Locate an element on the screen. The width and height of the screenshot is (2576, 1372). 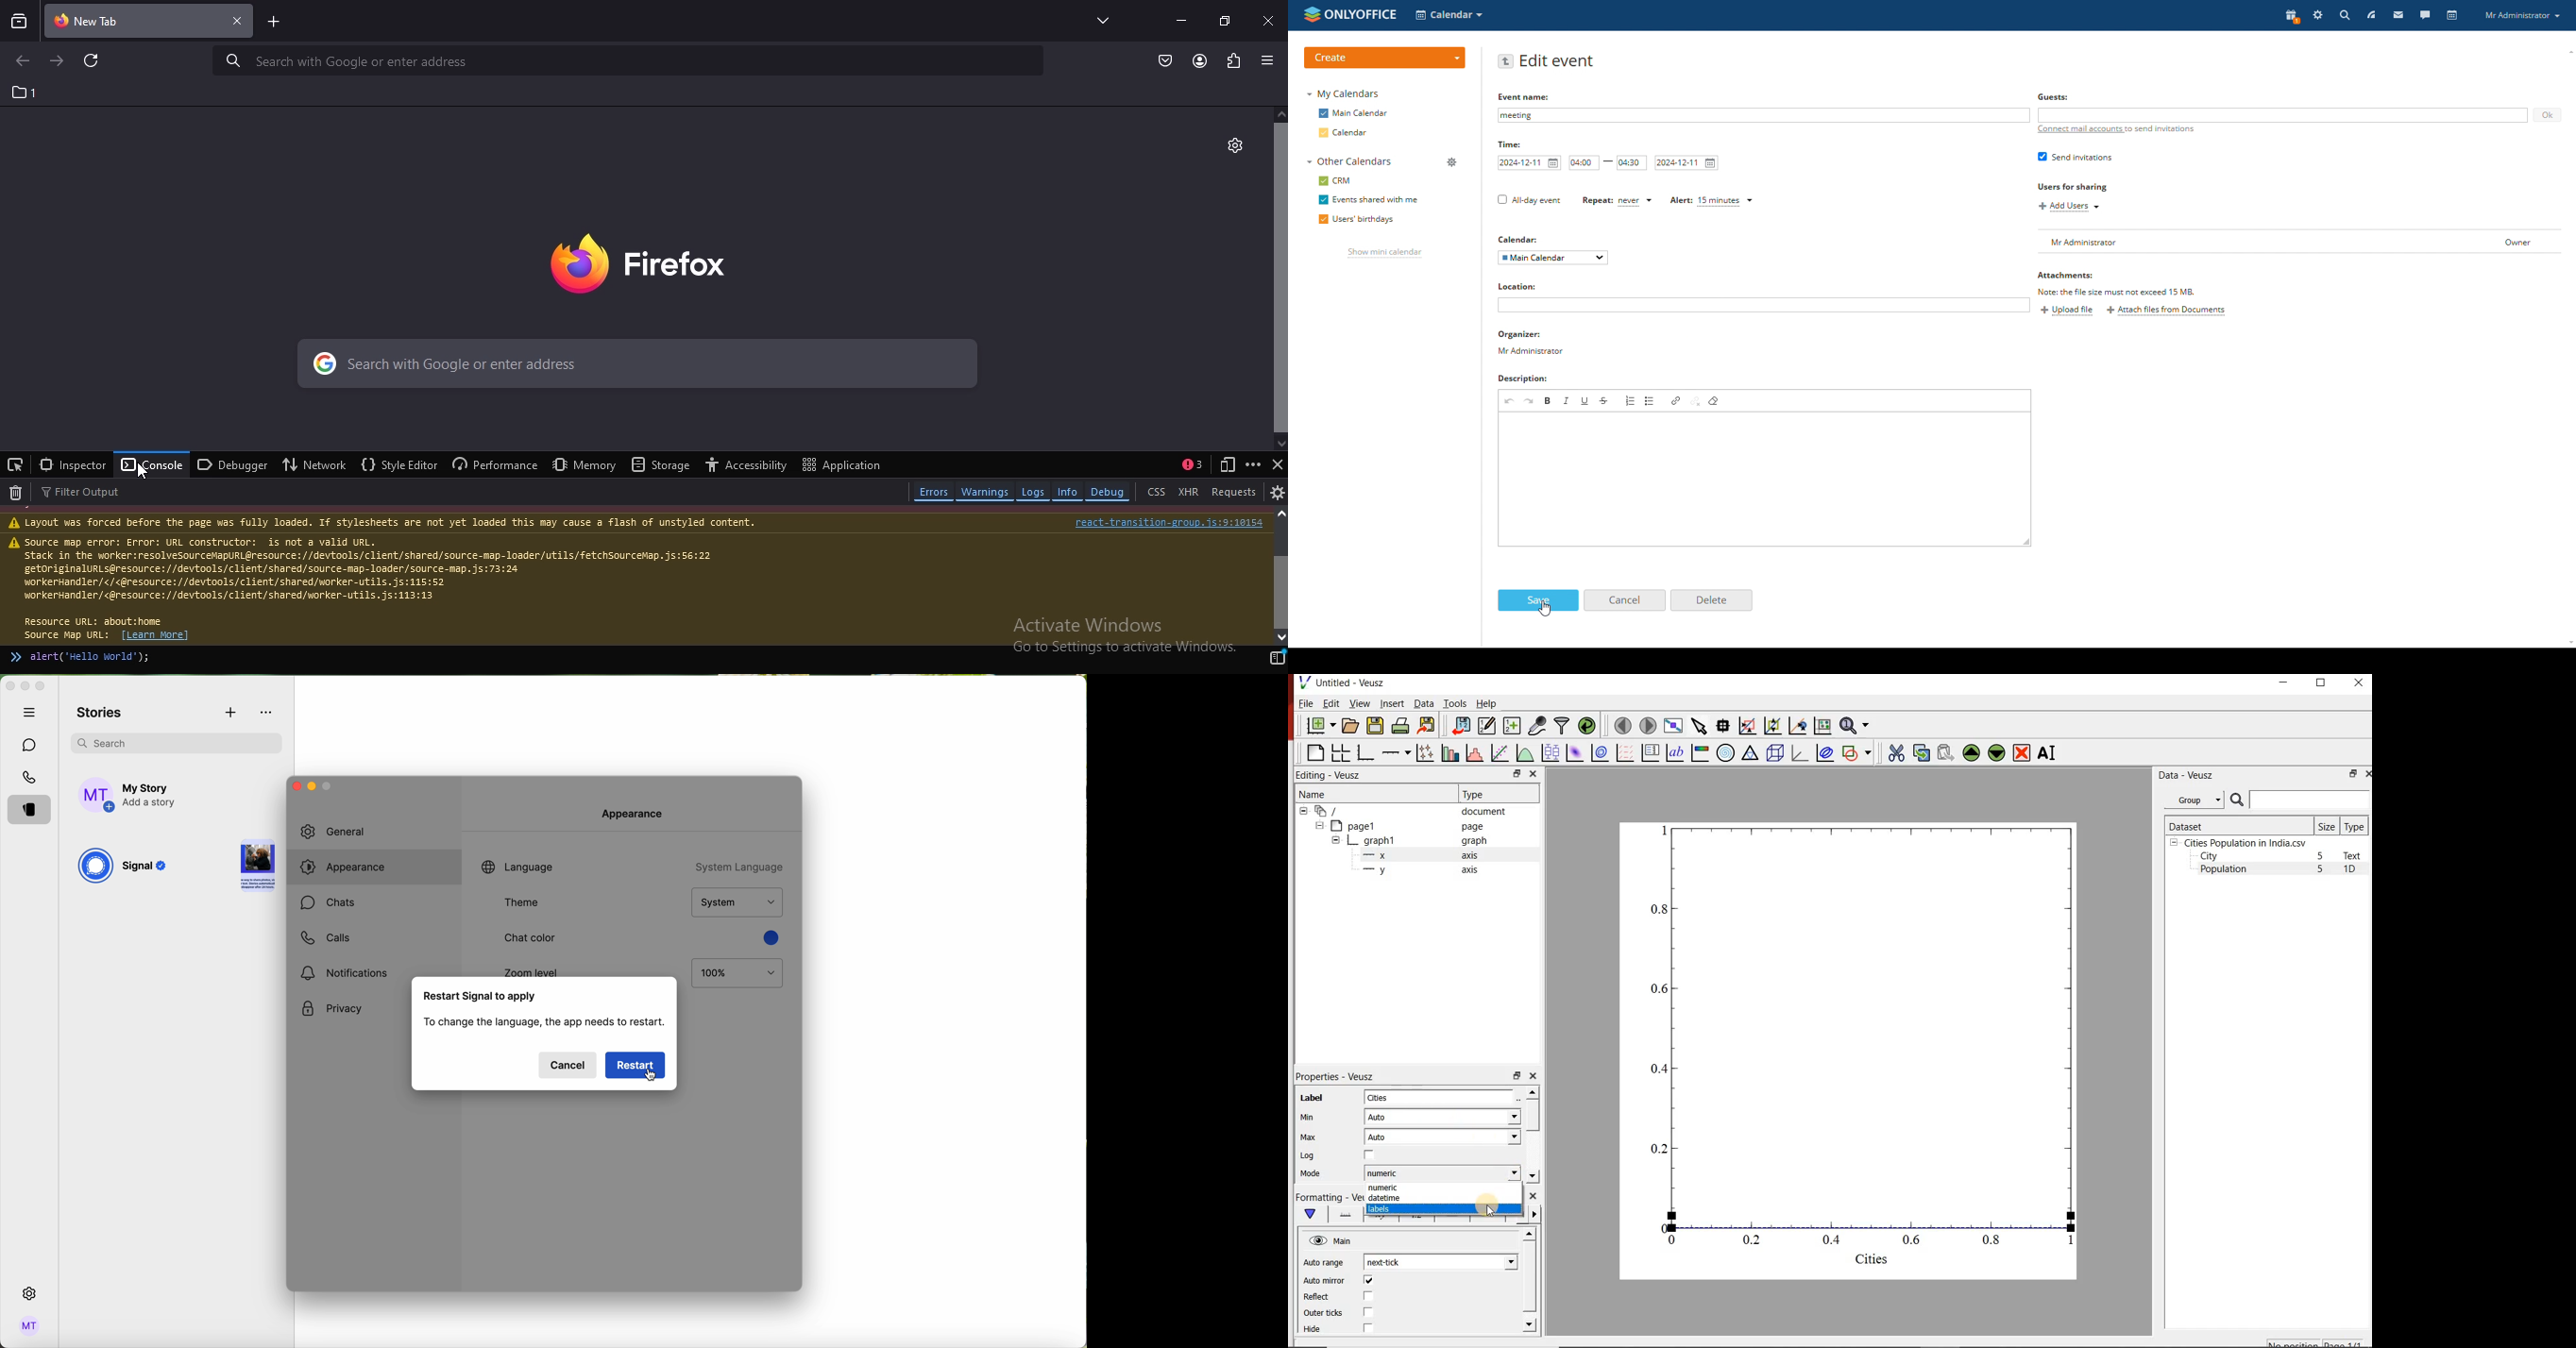
Tick labels is located at coordinates (1413, 1221).